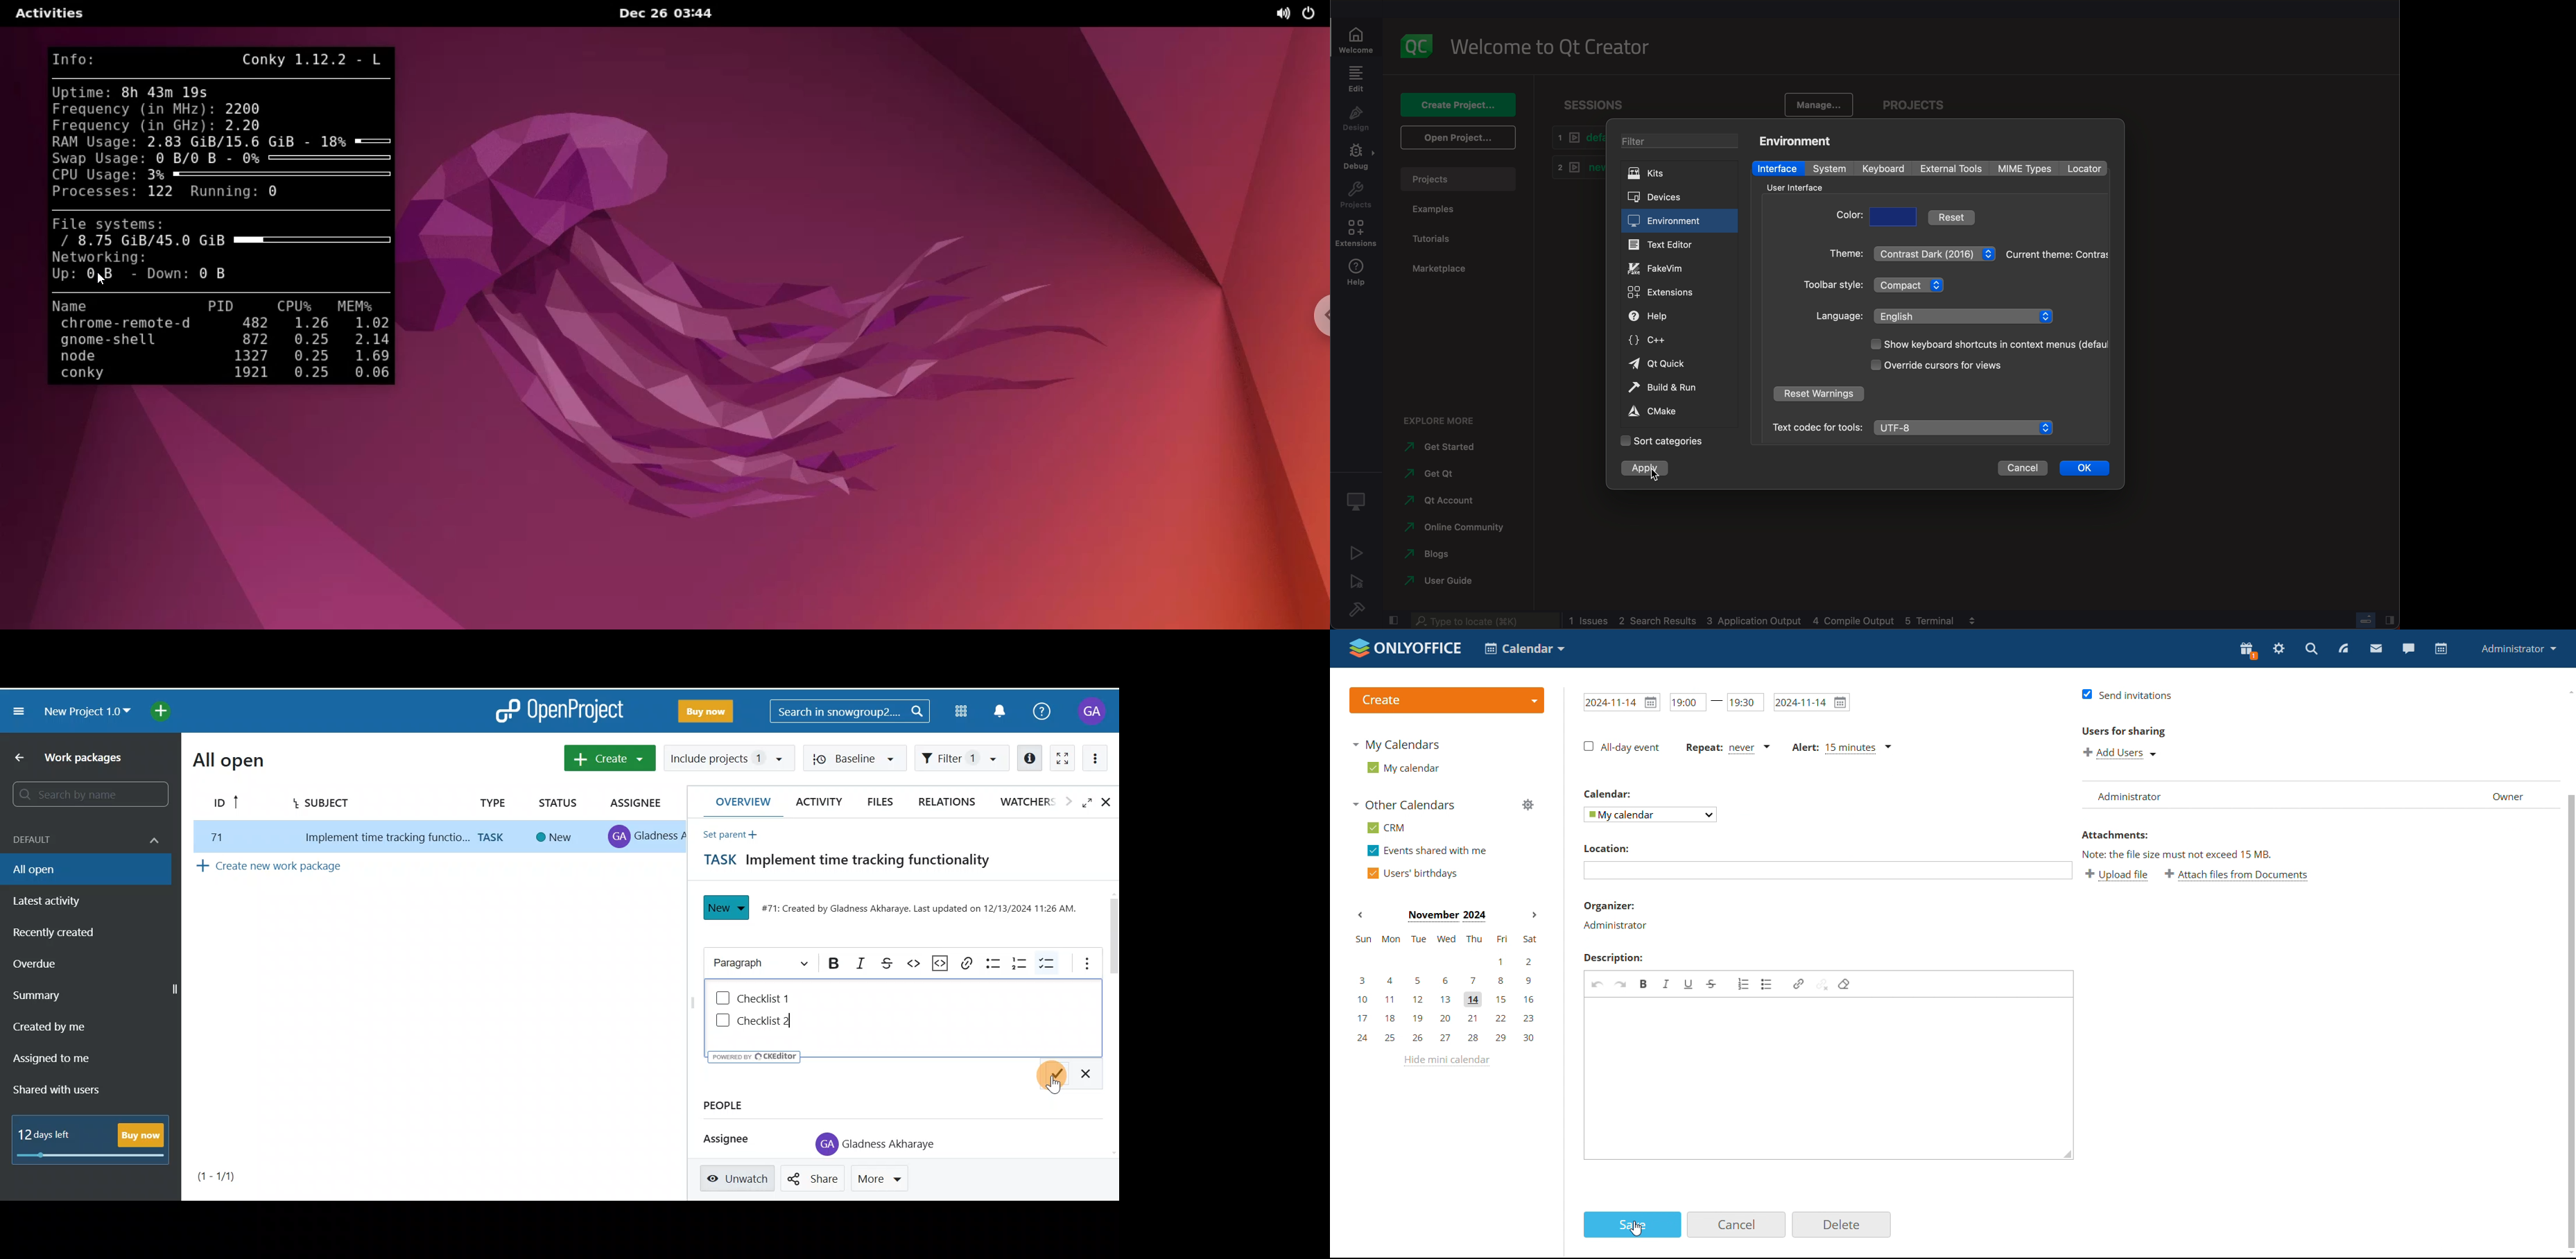  I want to click on crm, so click(1386, 828).